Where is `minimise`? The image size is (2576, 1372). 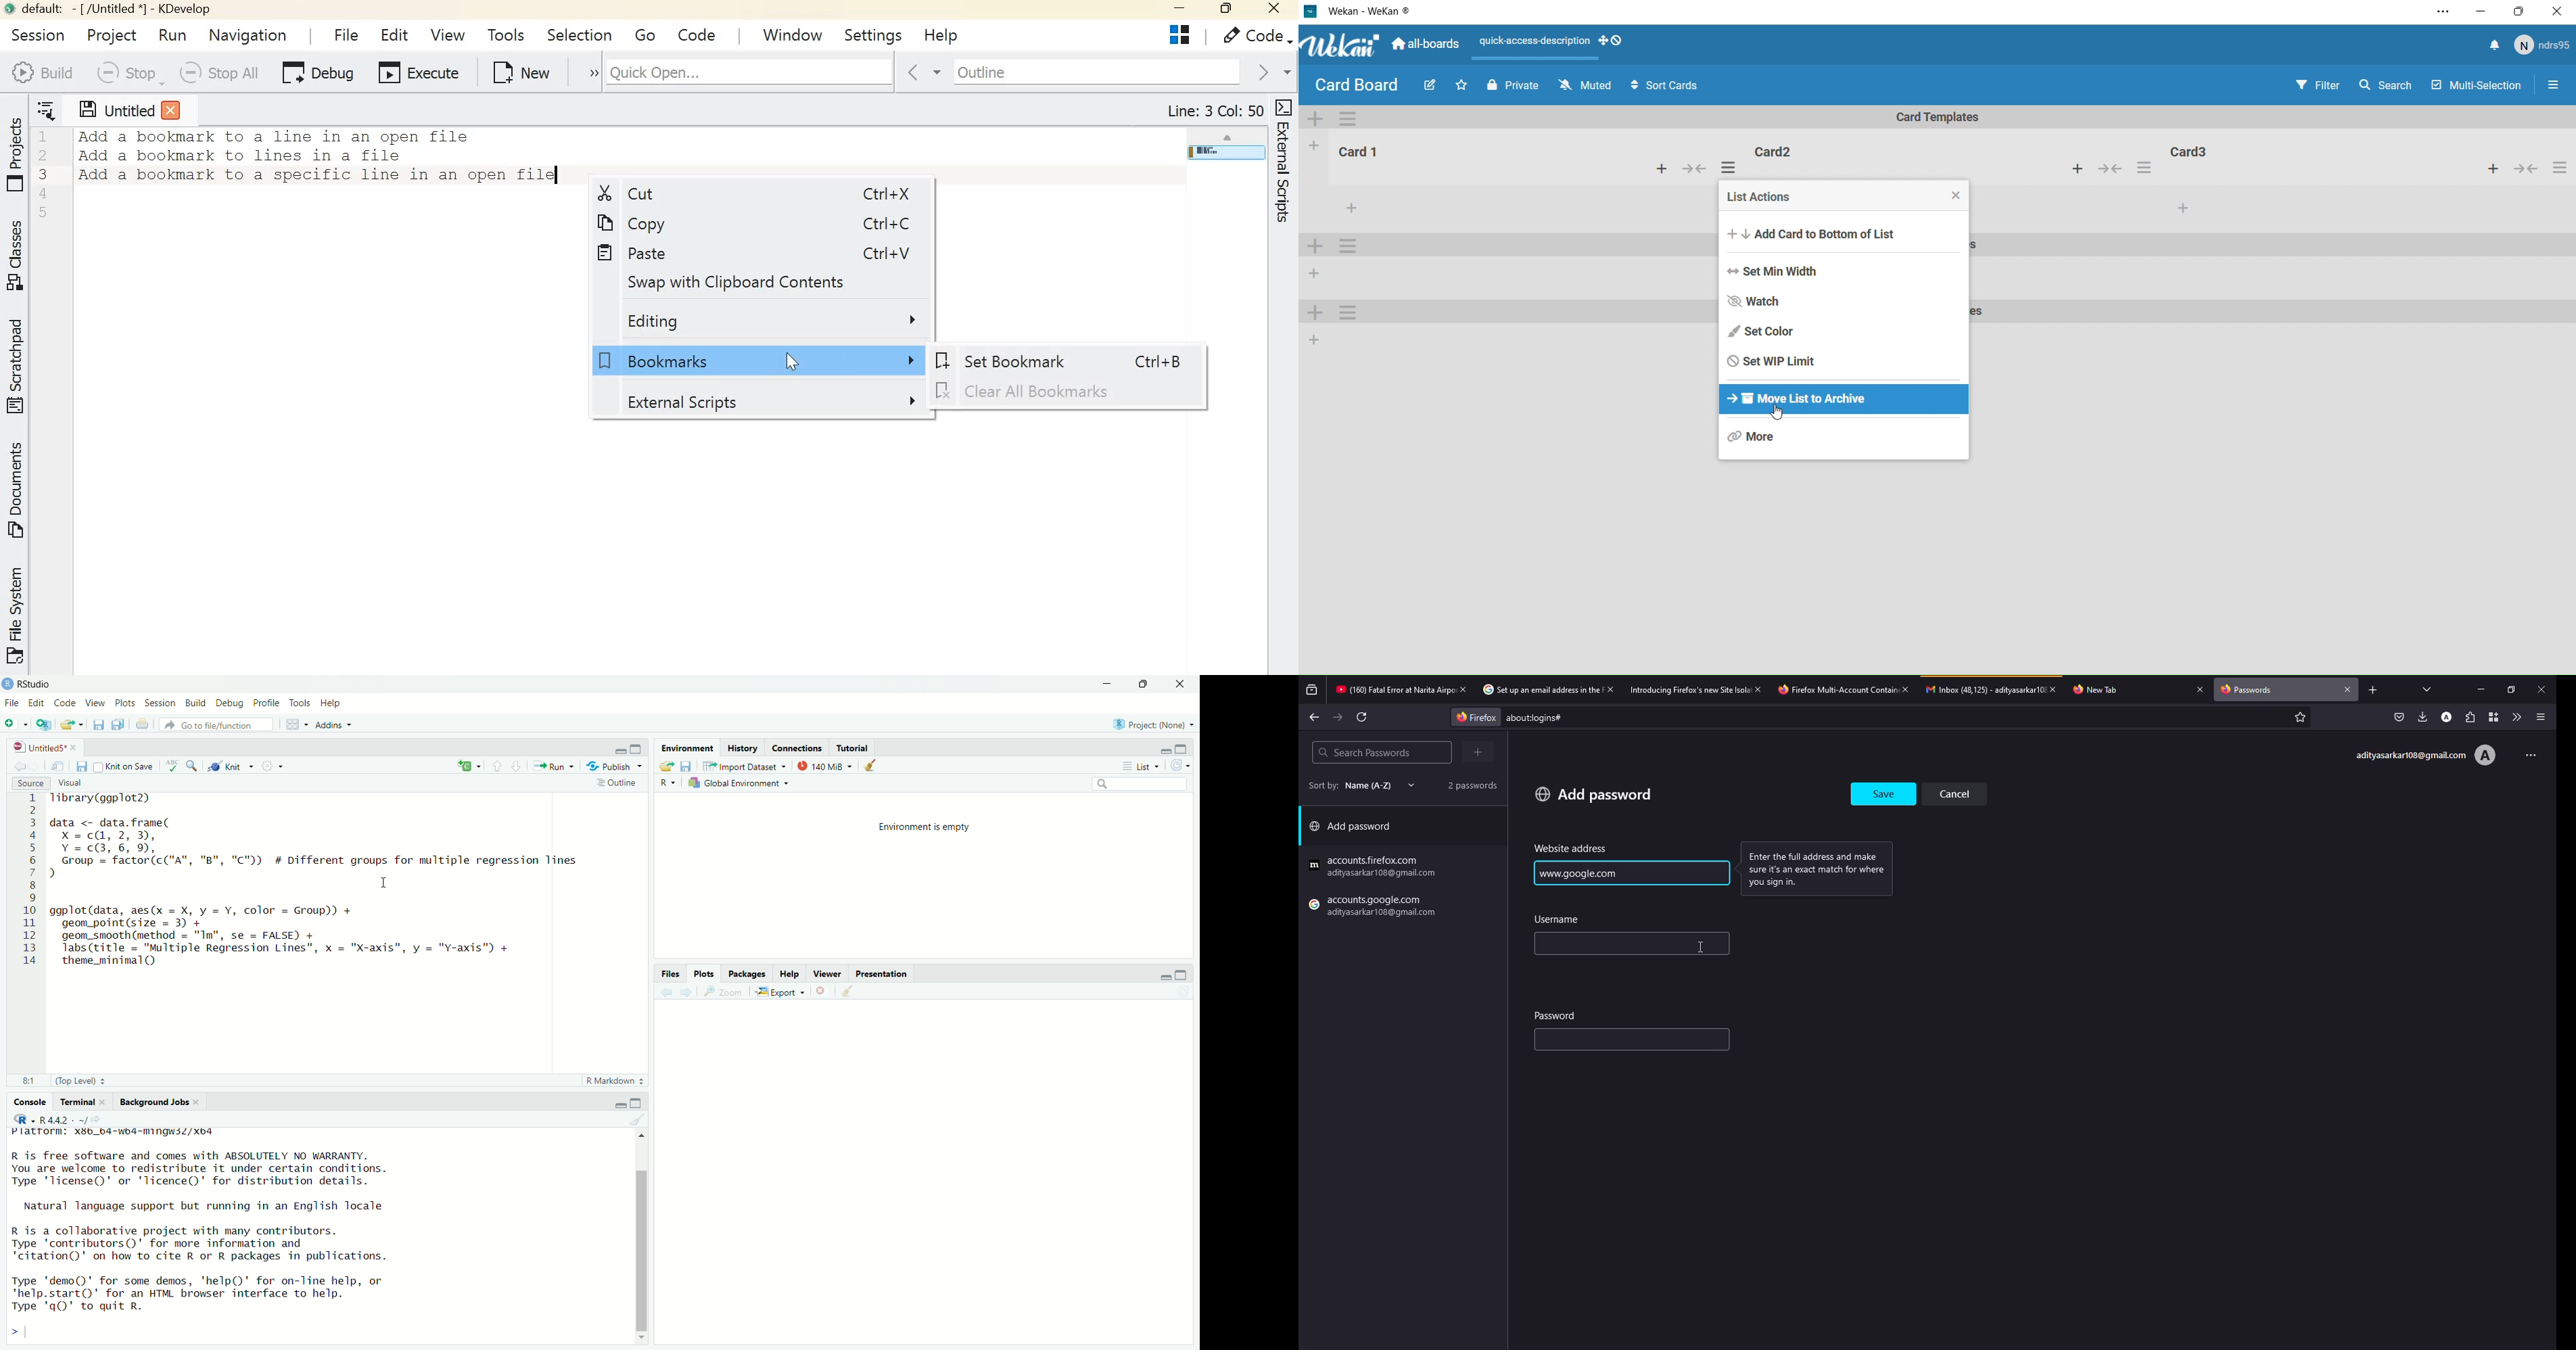
minimise is located at coordinates (617, 749).